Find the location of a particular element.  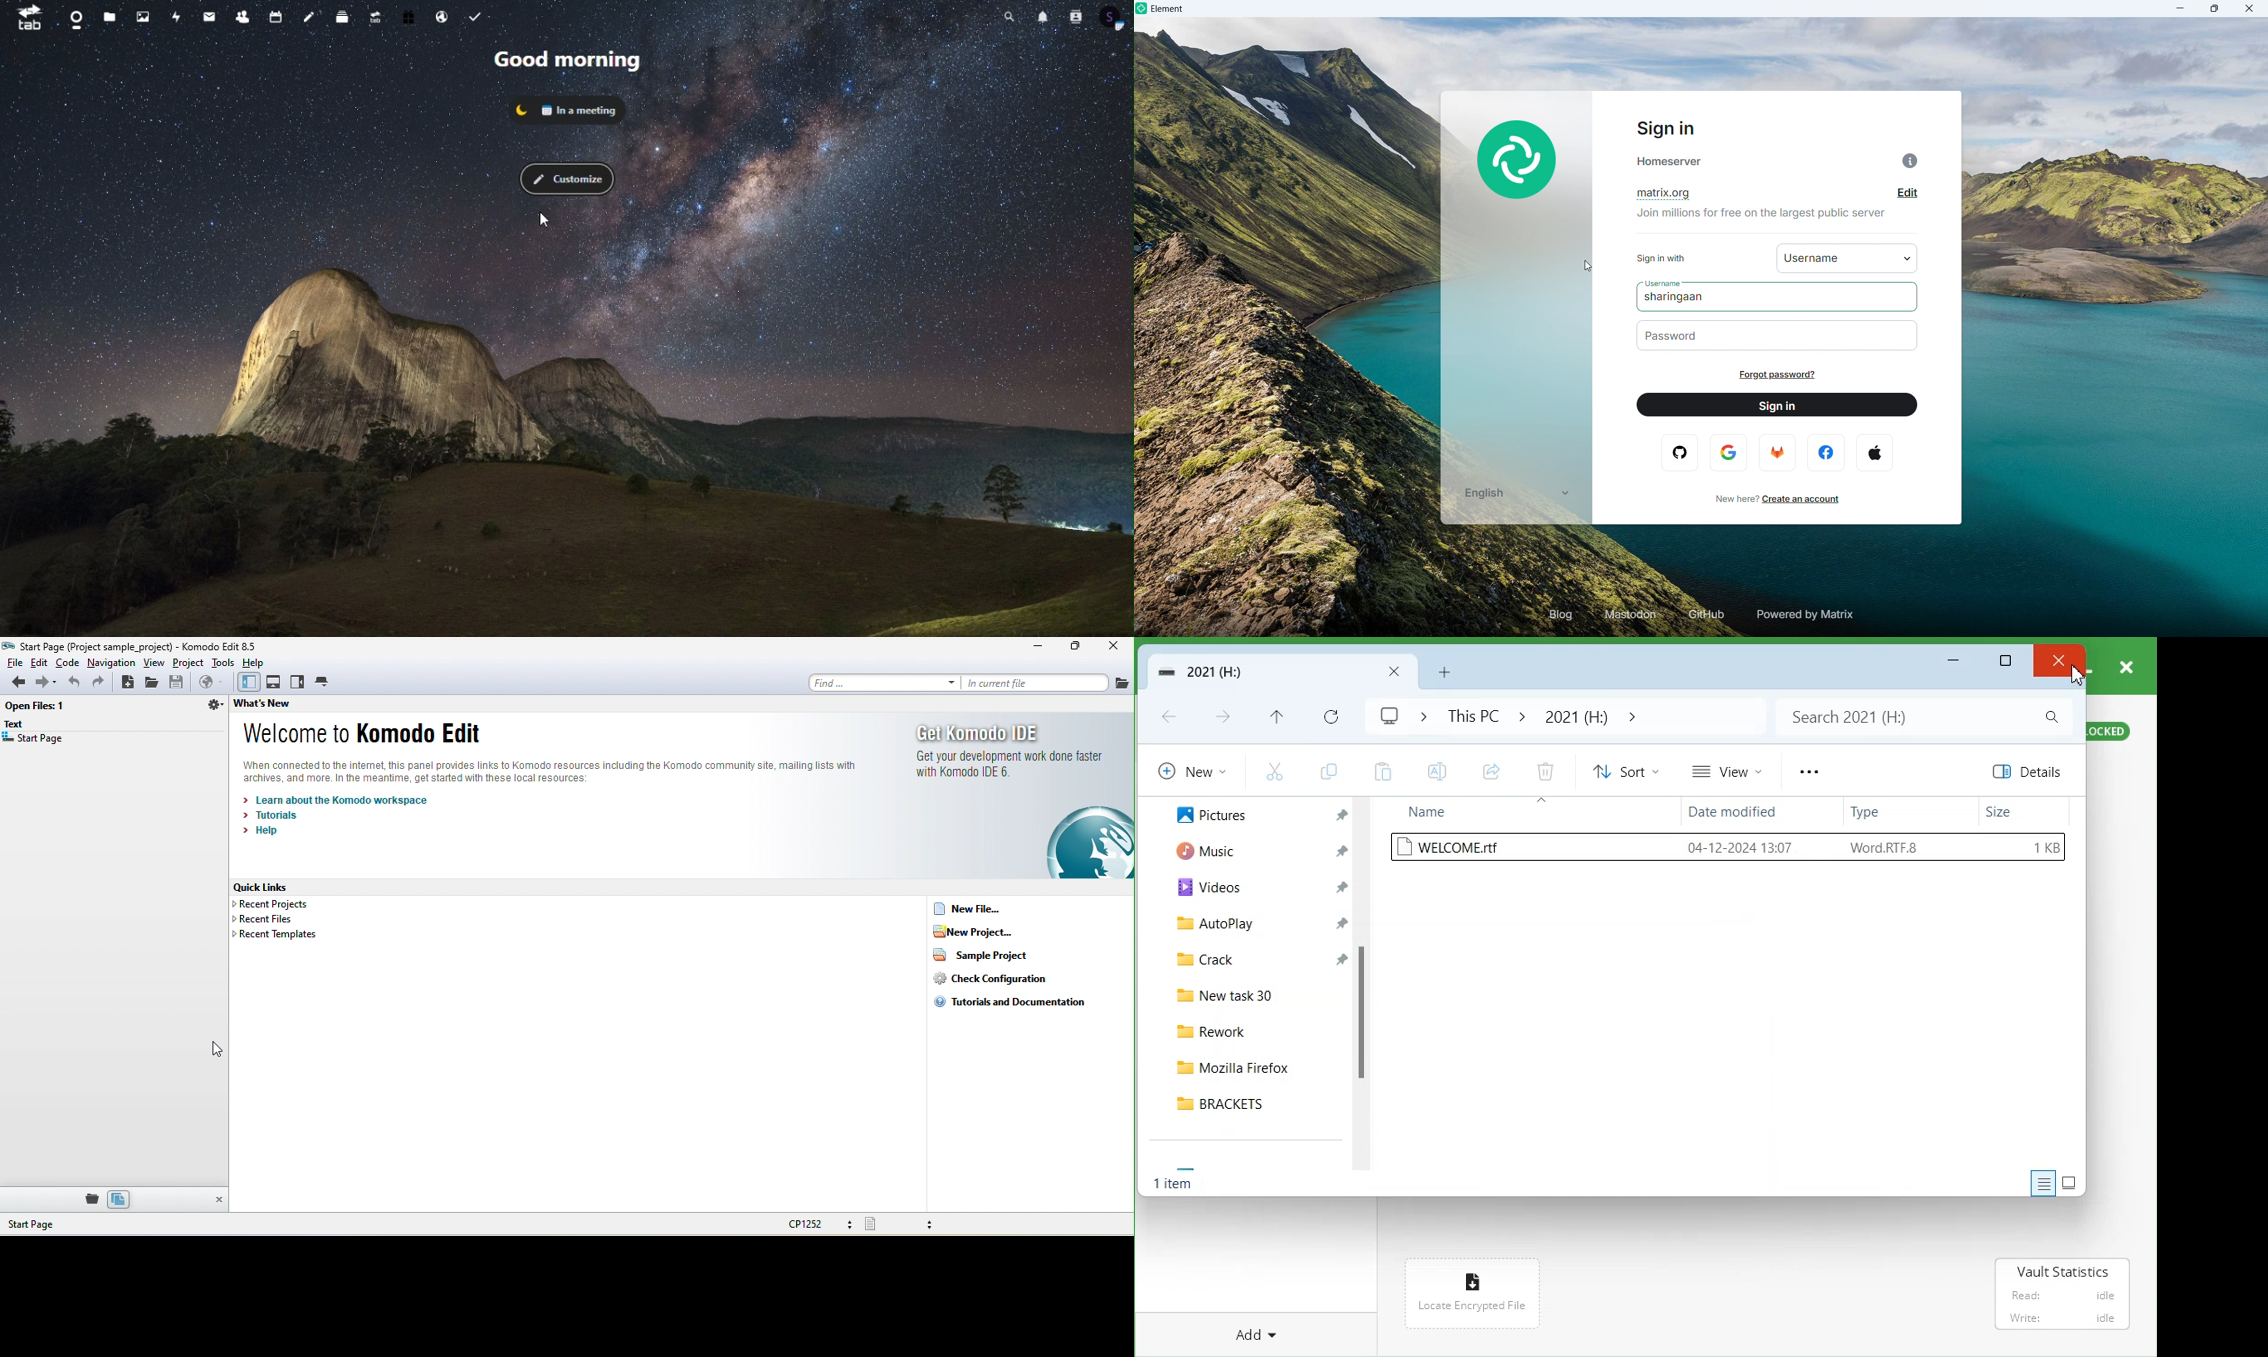

opera is located at coordinates (1682, 453).